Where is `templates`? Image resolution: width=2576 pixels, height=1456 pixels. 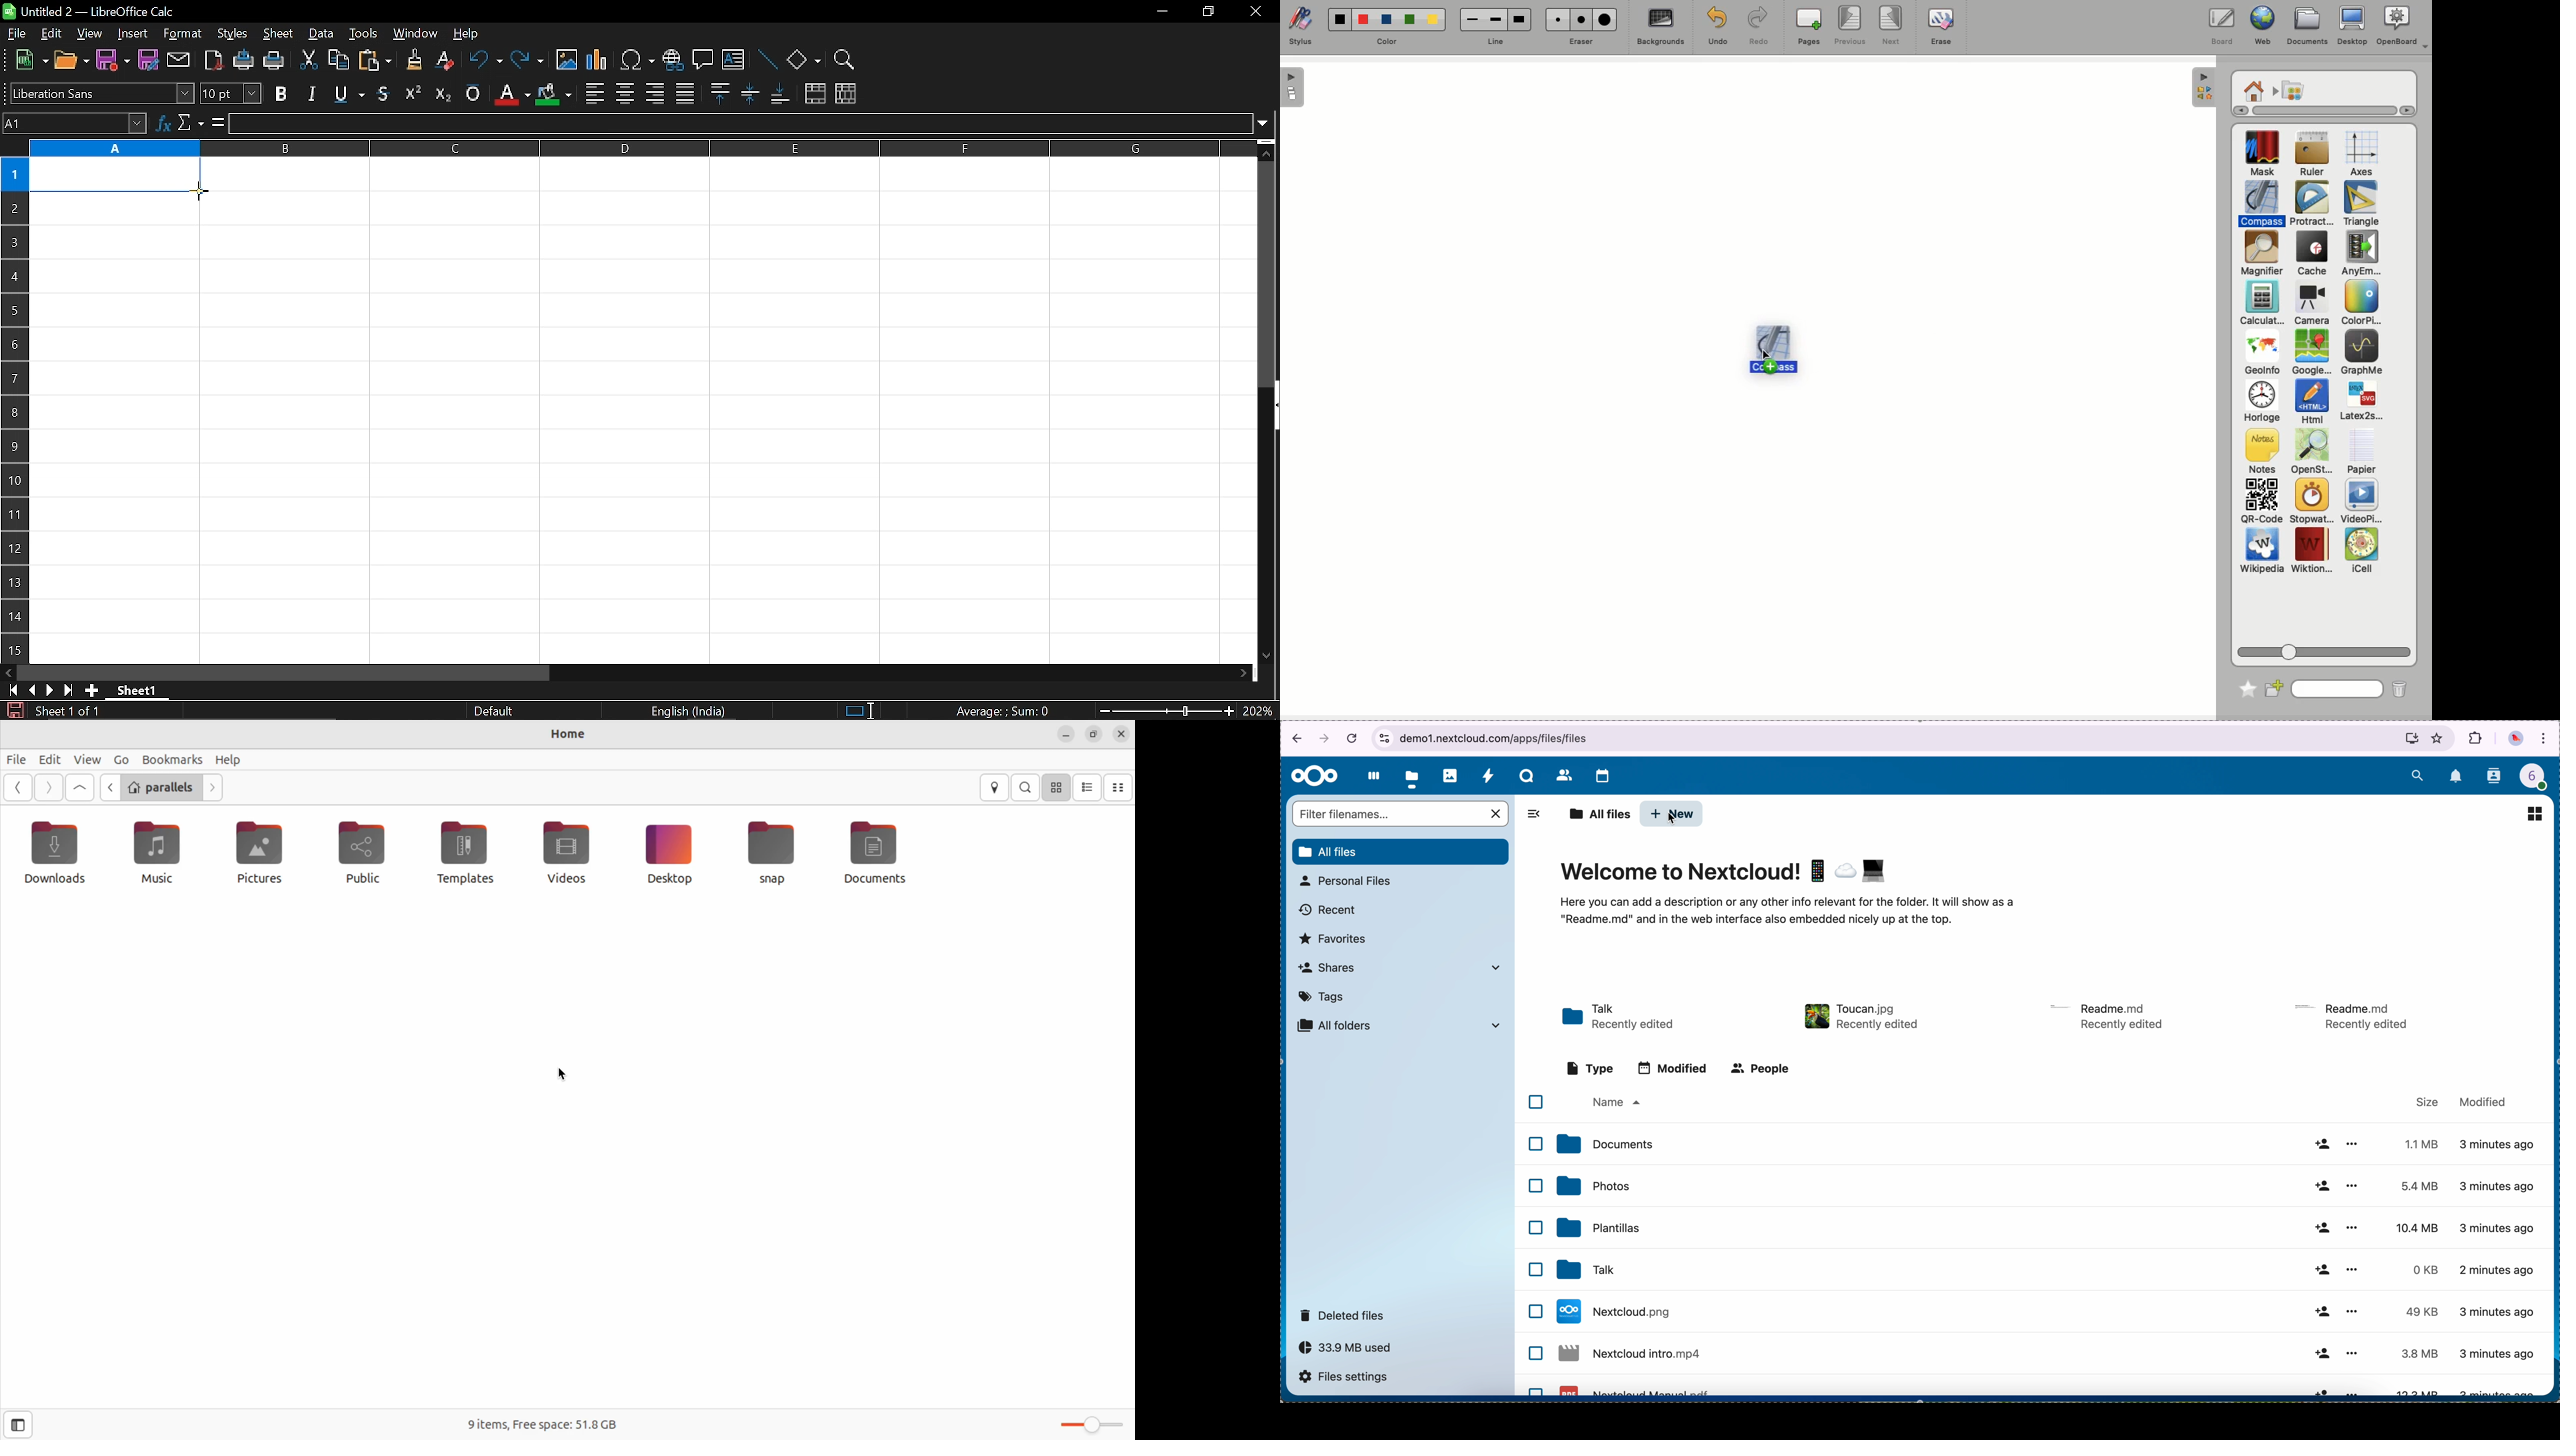 templates is located at coordinates (1599, 1227).